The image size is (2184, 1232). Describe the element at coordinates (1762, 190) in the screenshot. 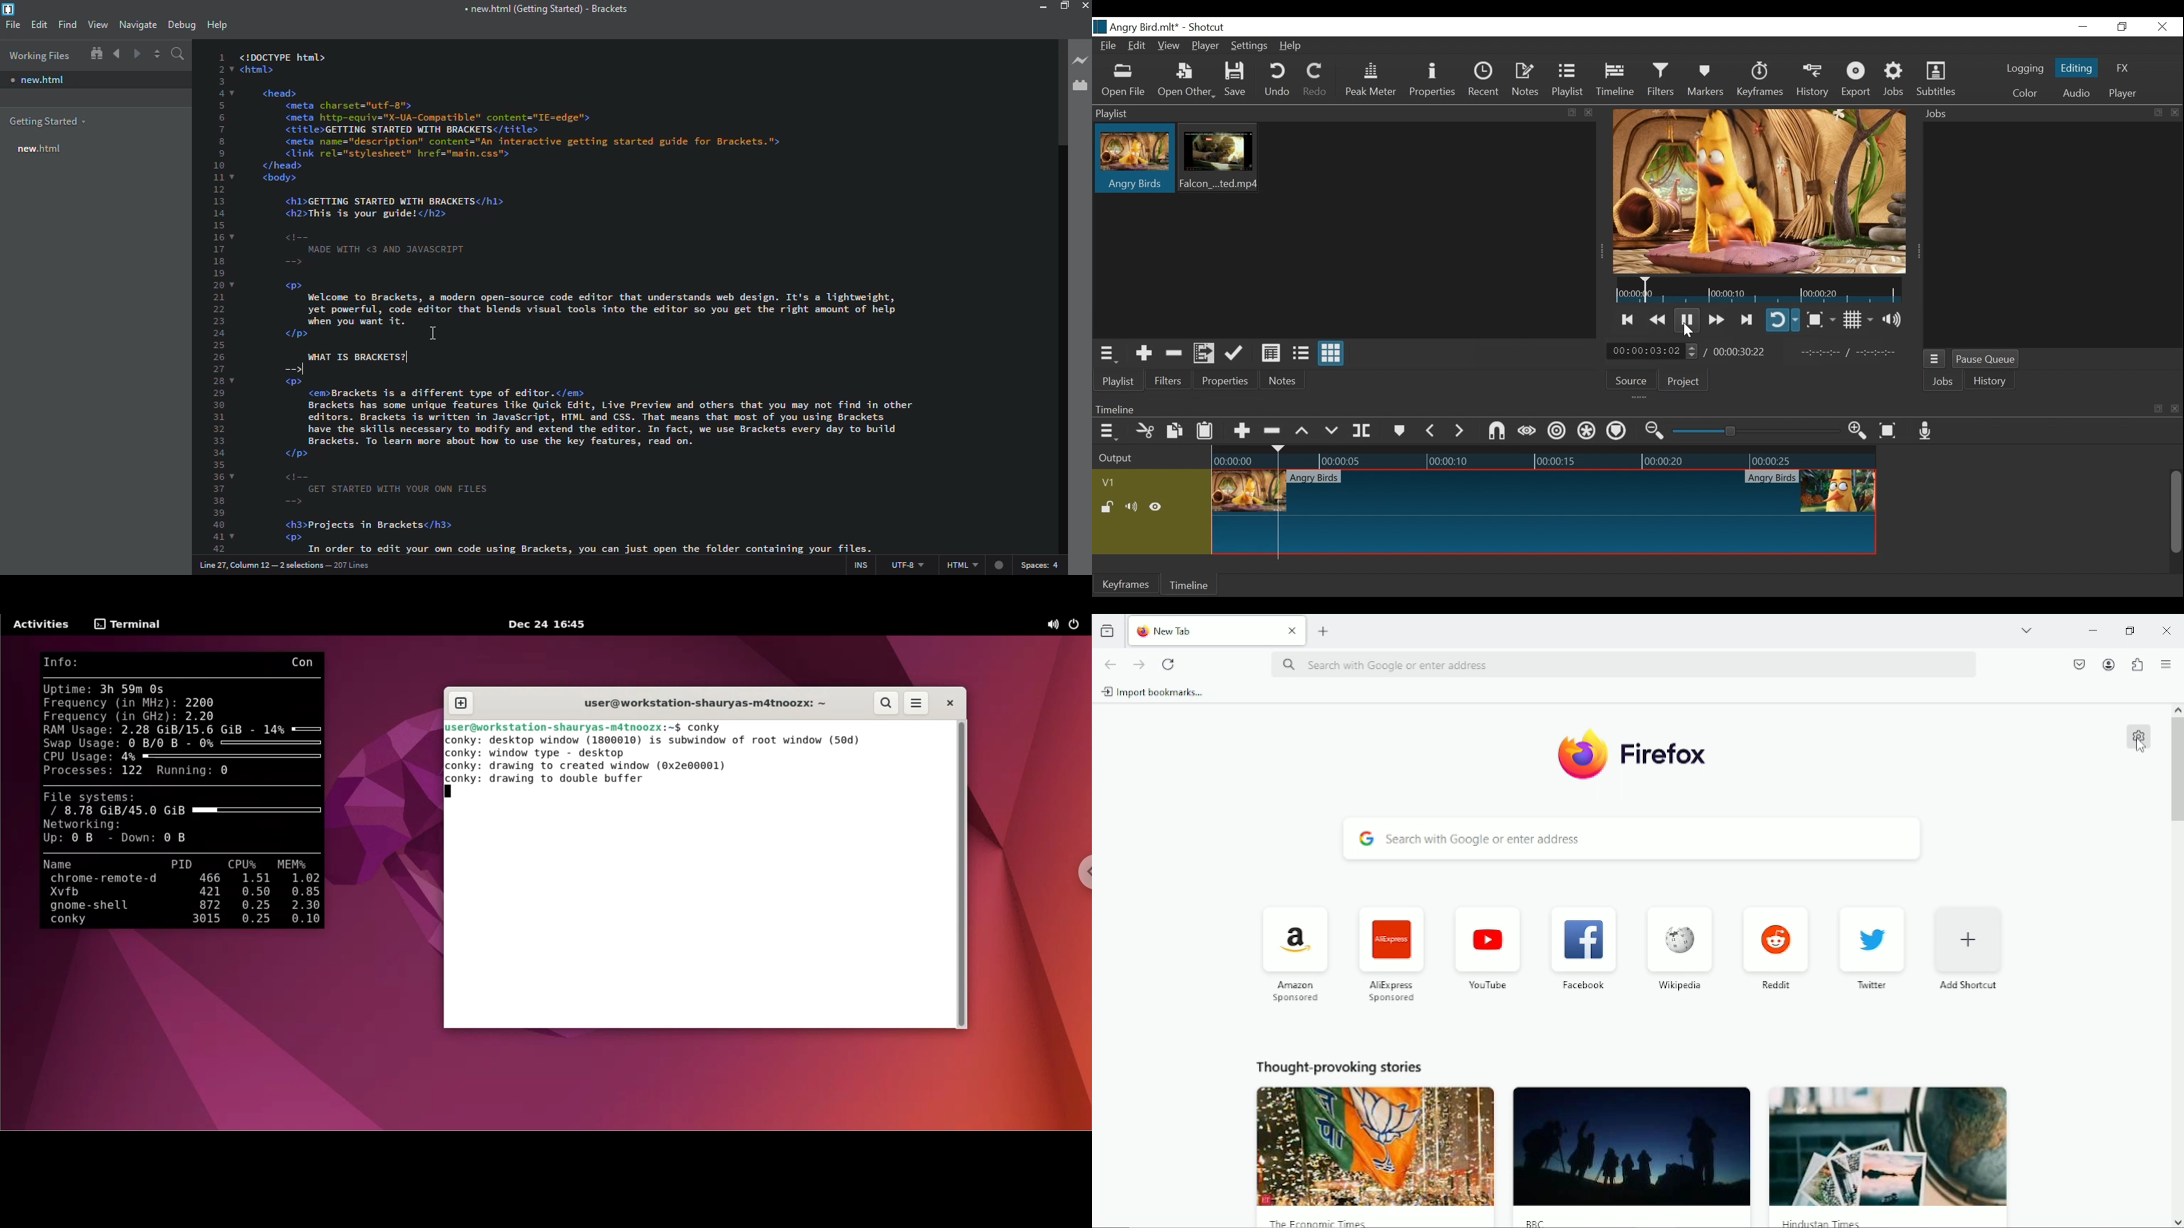

I see `Media Viewer` at that location.